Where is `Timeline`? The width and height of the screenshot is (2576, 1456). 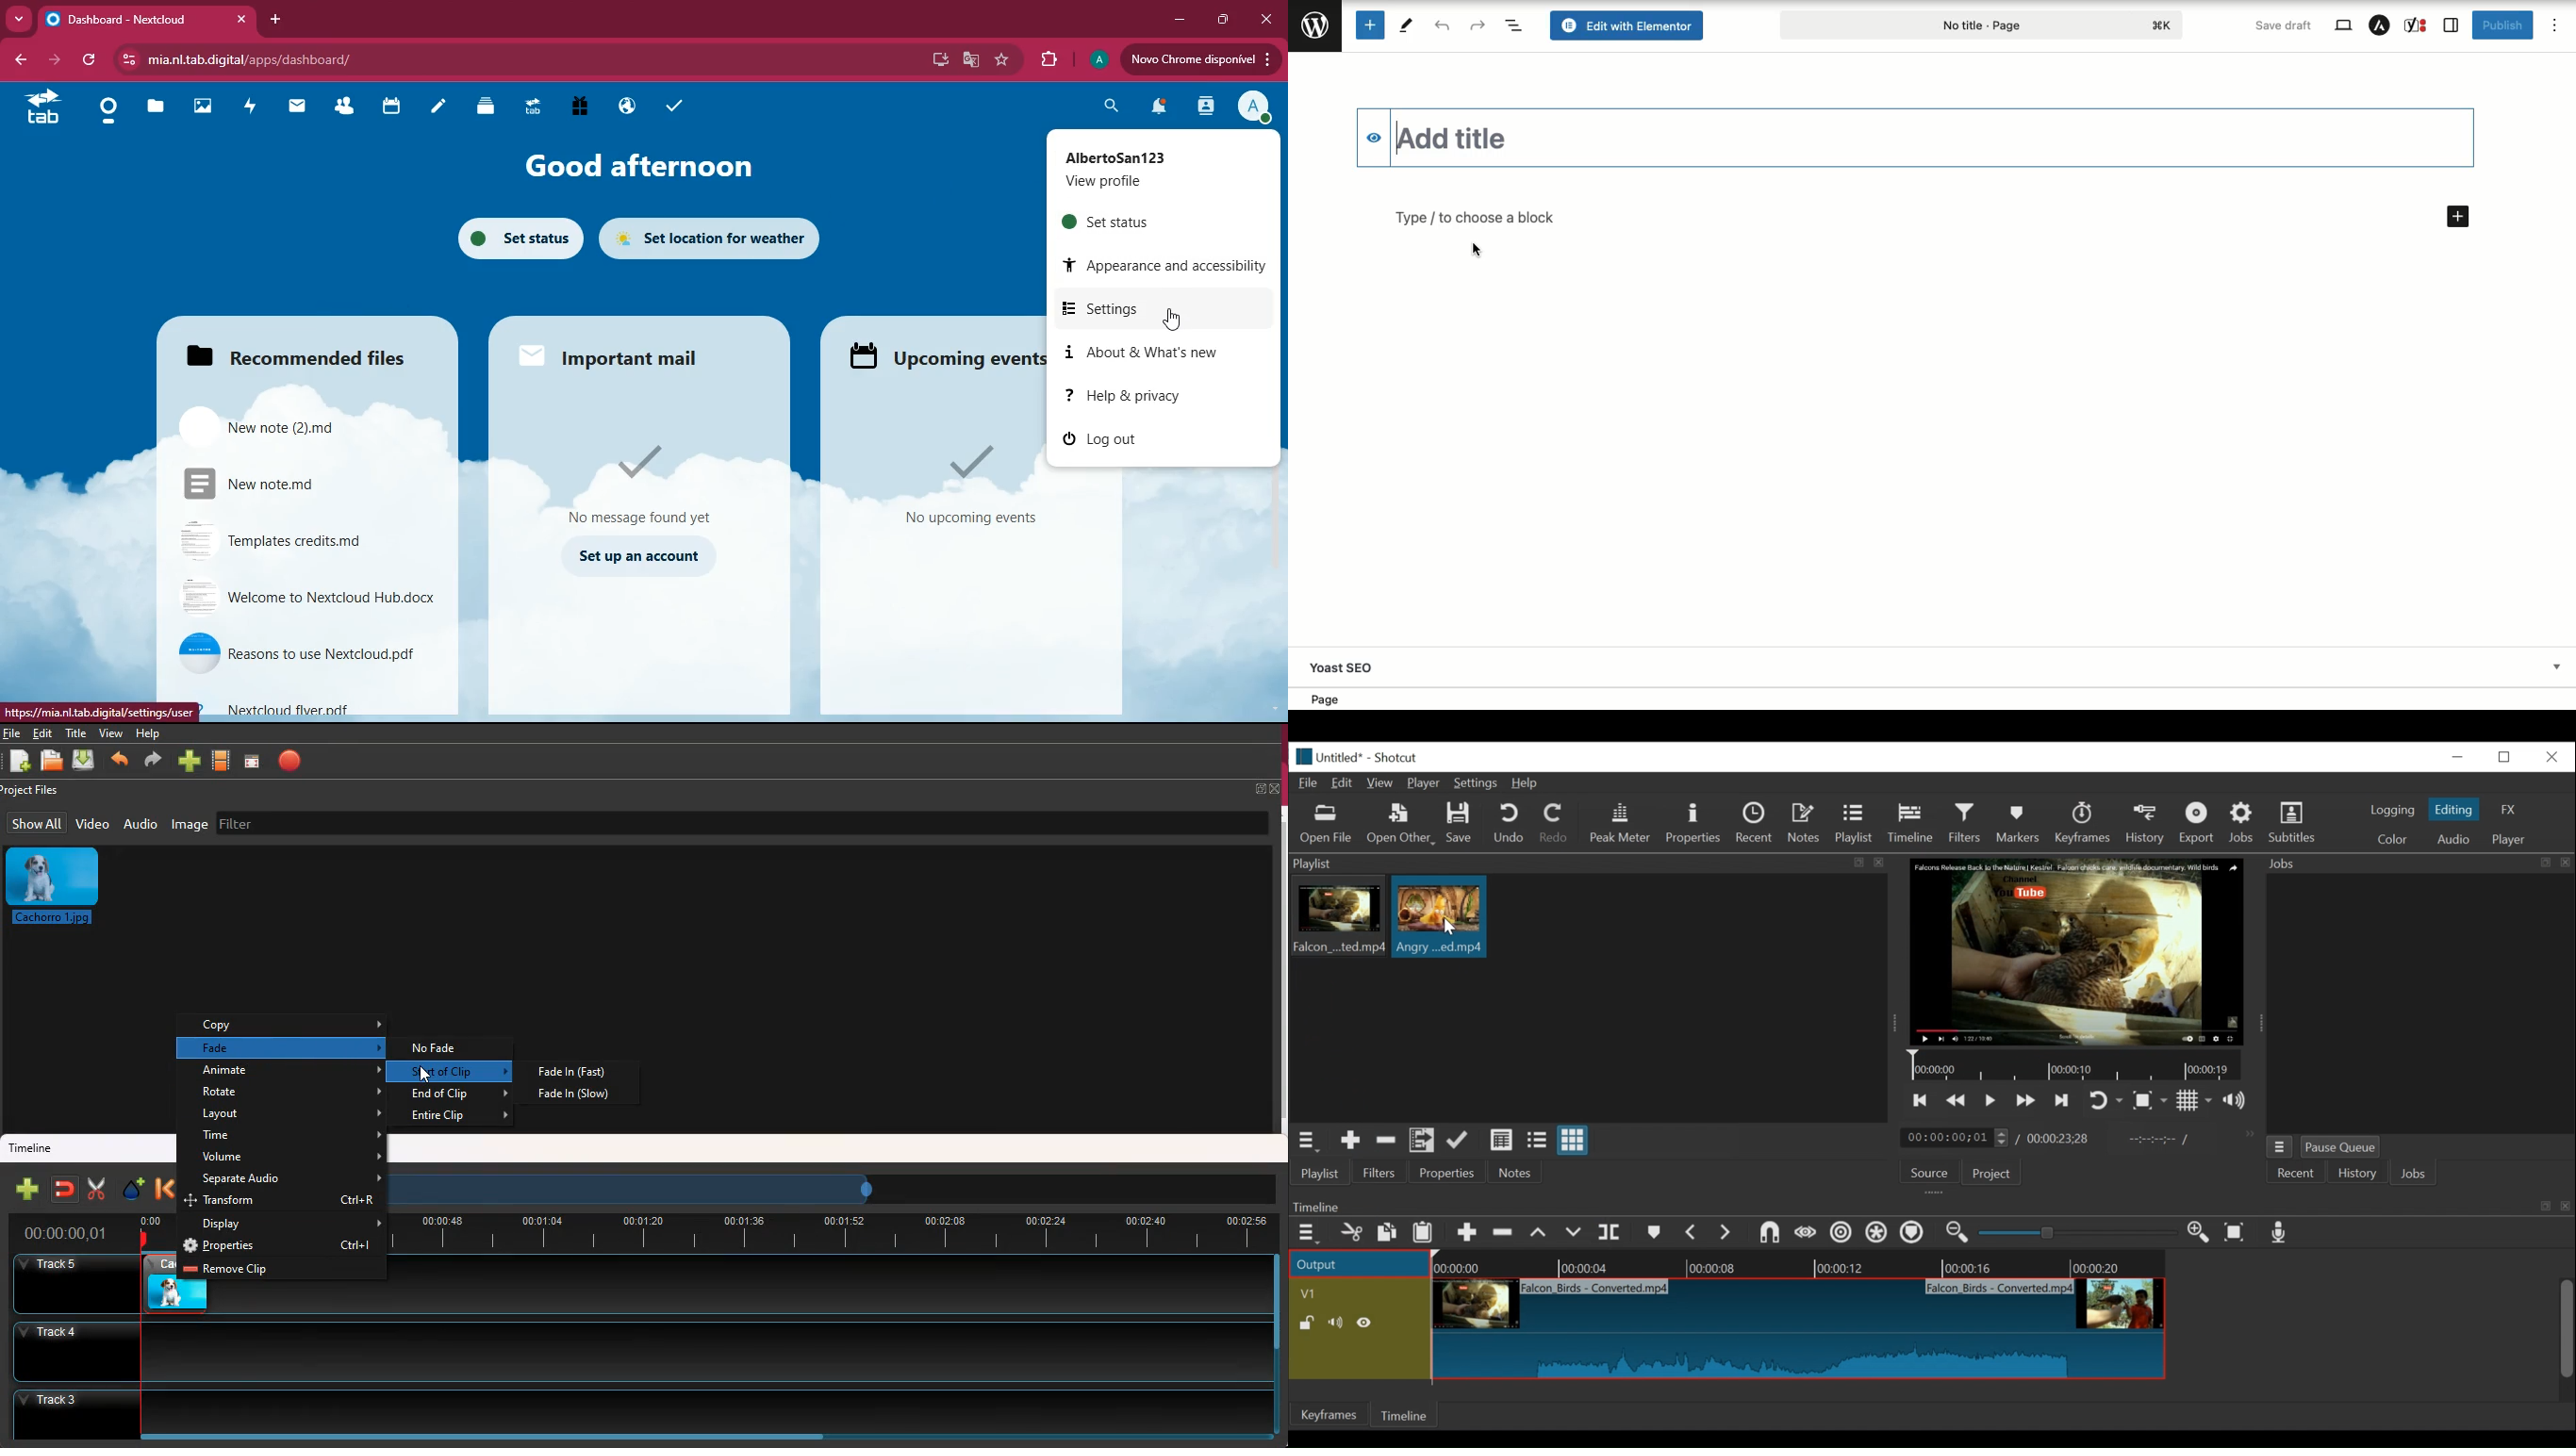
Timeline is located at coordinates (1914, 821).